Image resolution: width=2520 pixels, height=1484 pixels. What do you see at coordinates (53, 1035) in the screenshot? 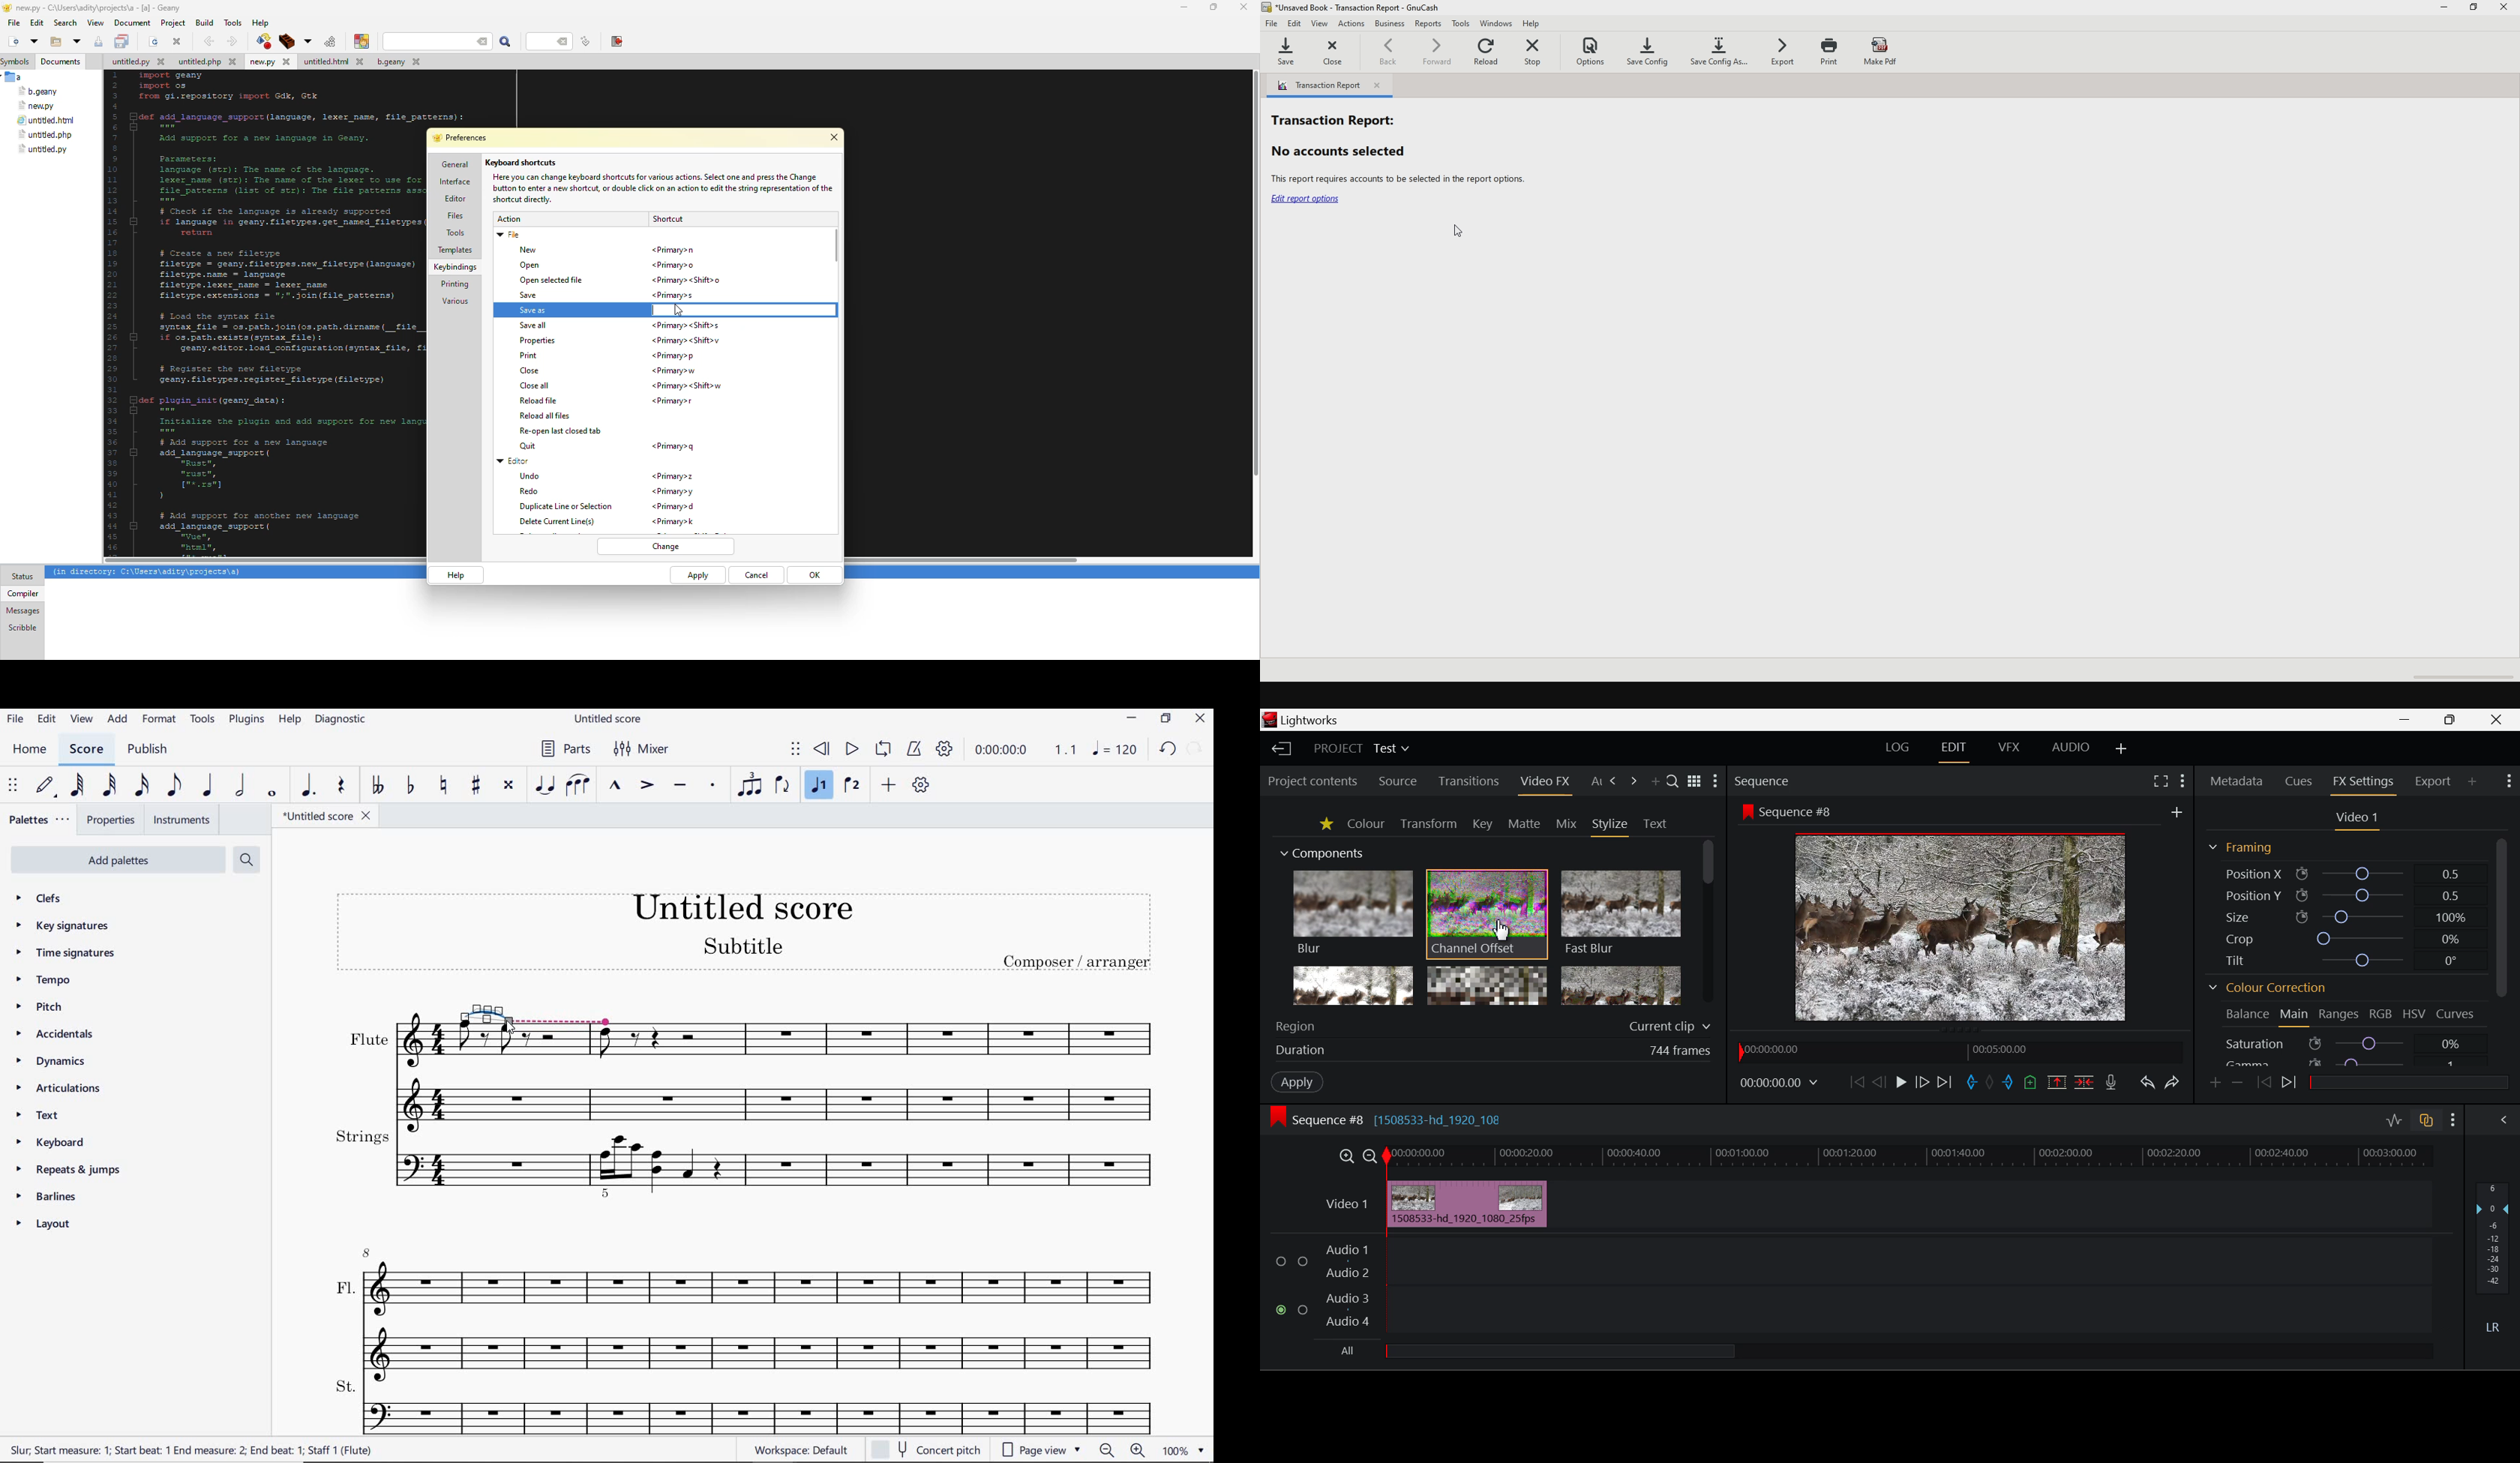
I see `accidentals` at bounding box center [53, 1035].